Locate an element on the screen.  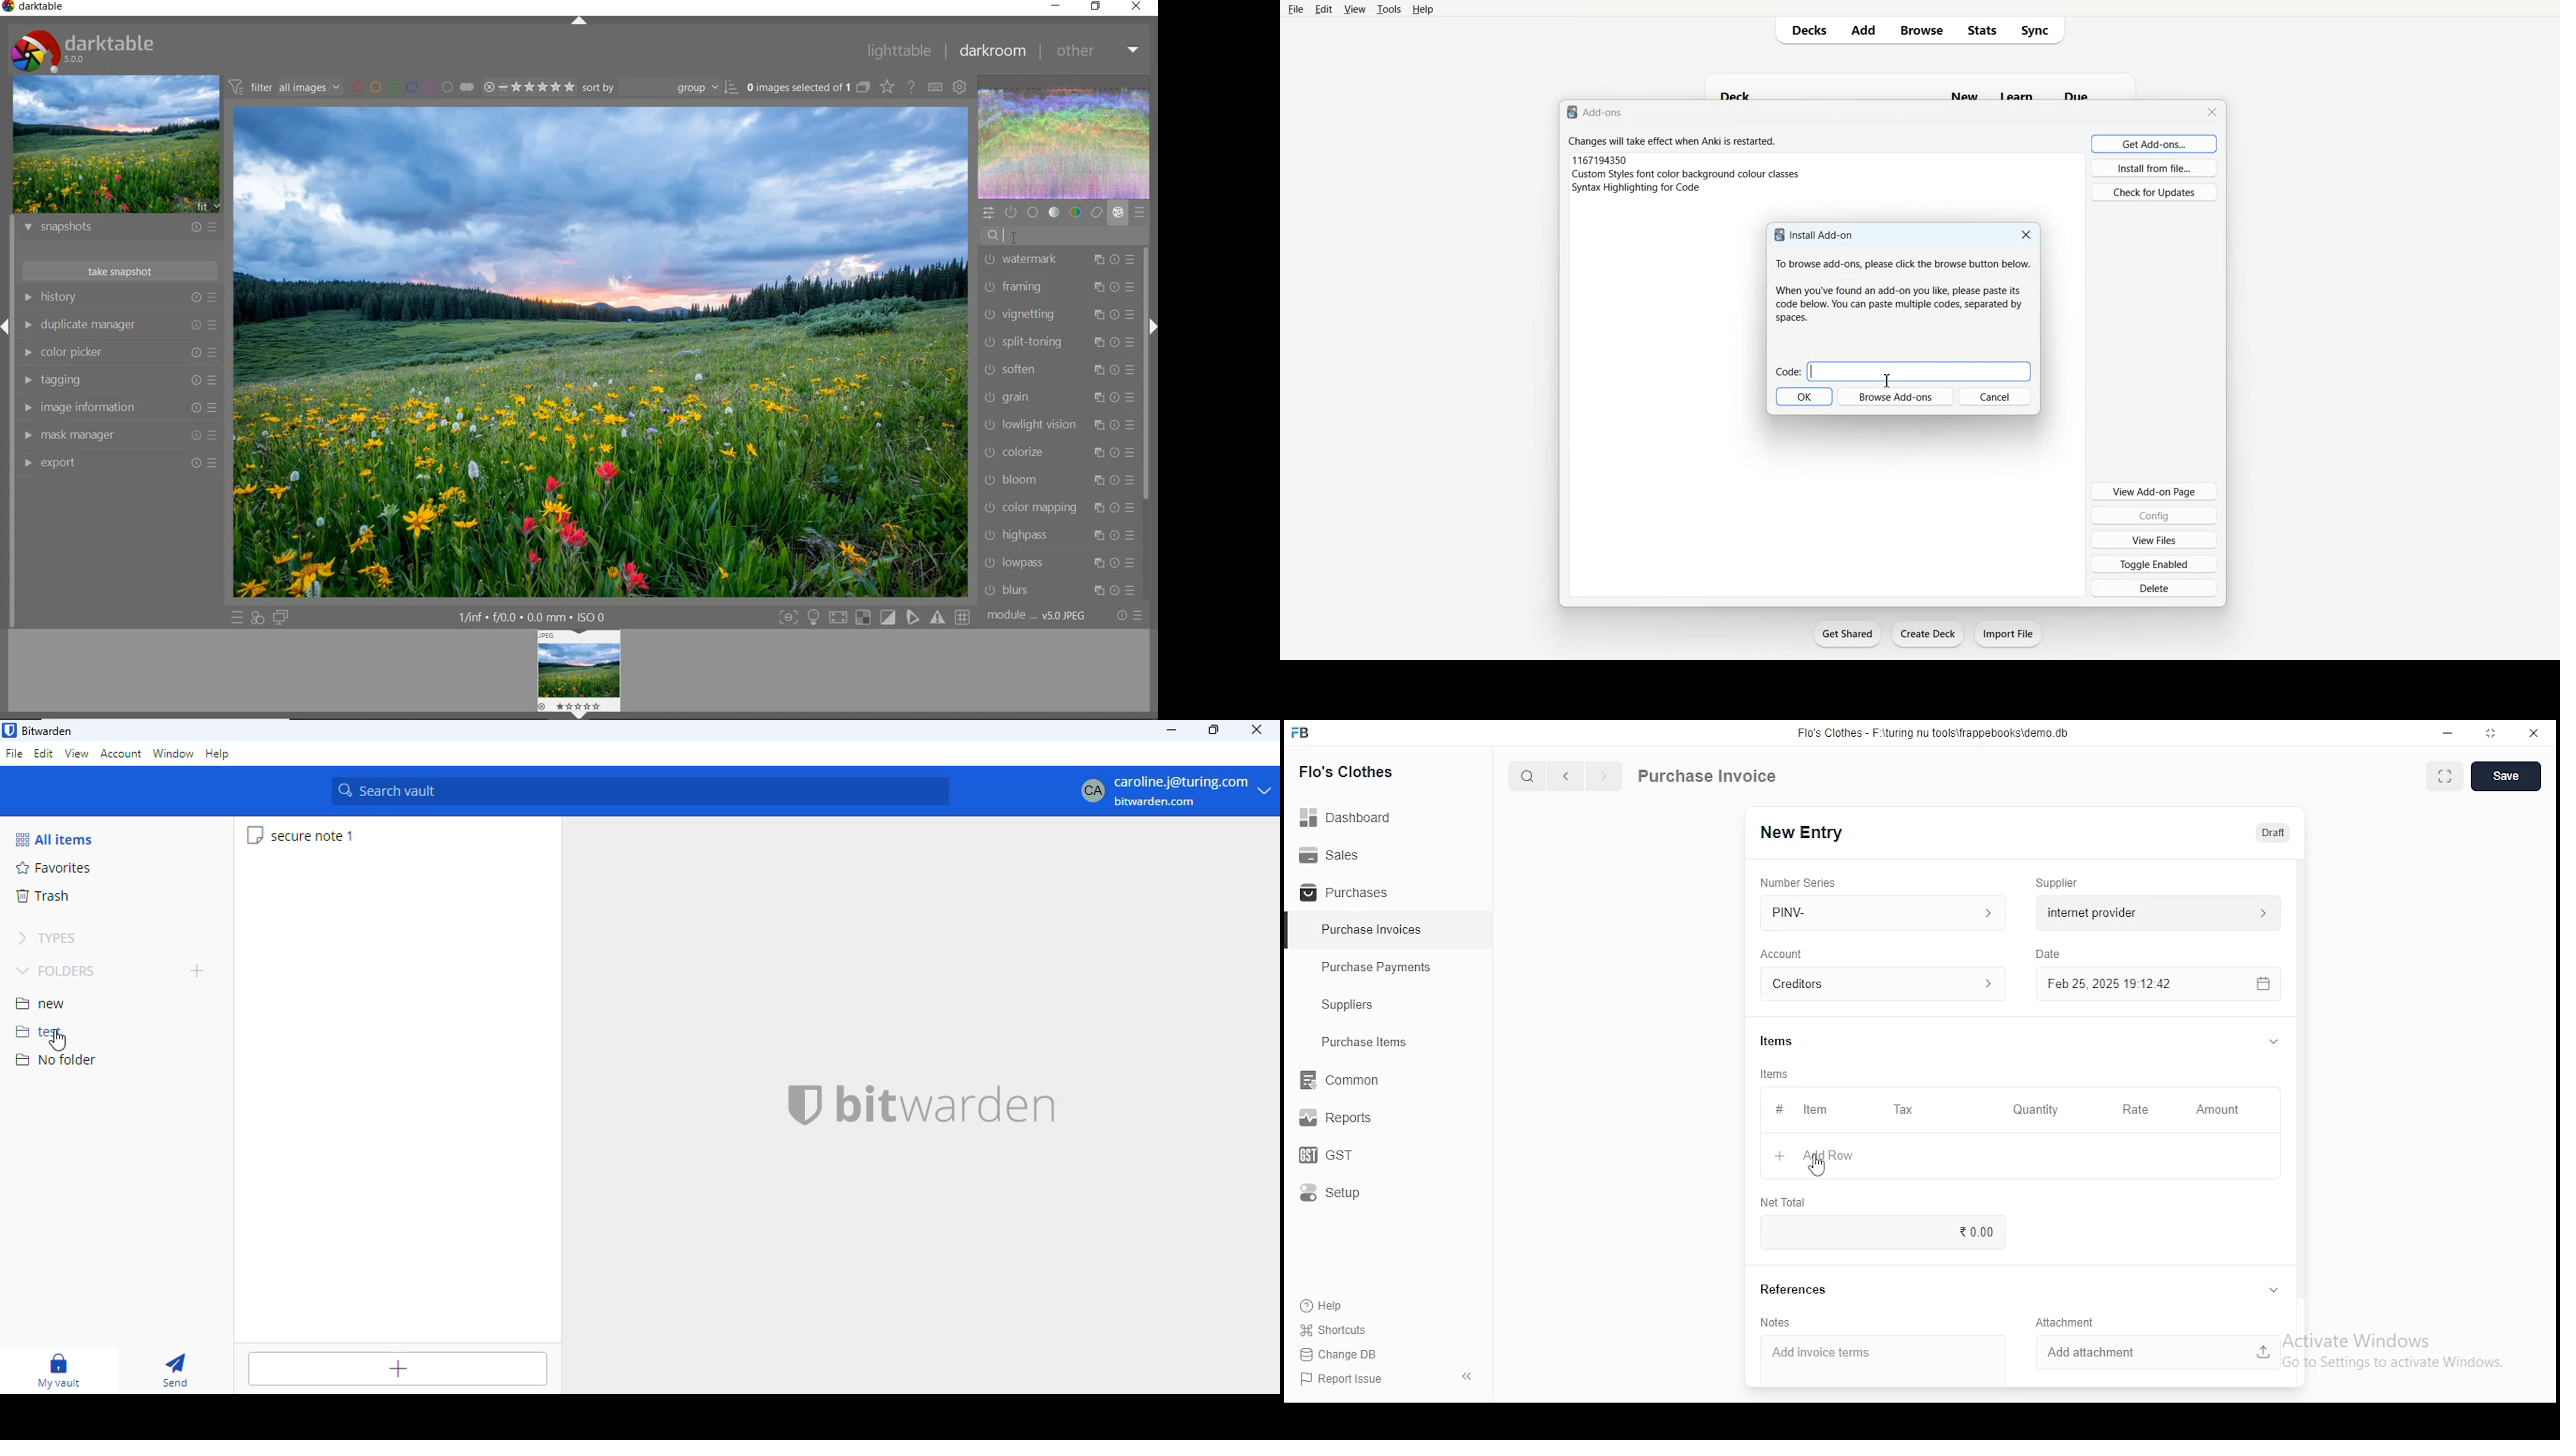
test is located at coordinates (37, 1032).